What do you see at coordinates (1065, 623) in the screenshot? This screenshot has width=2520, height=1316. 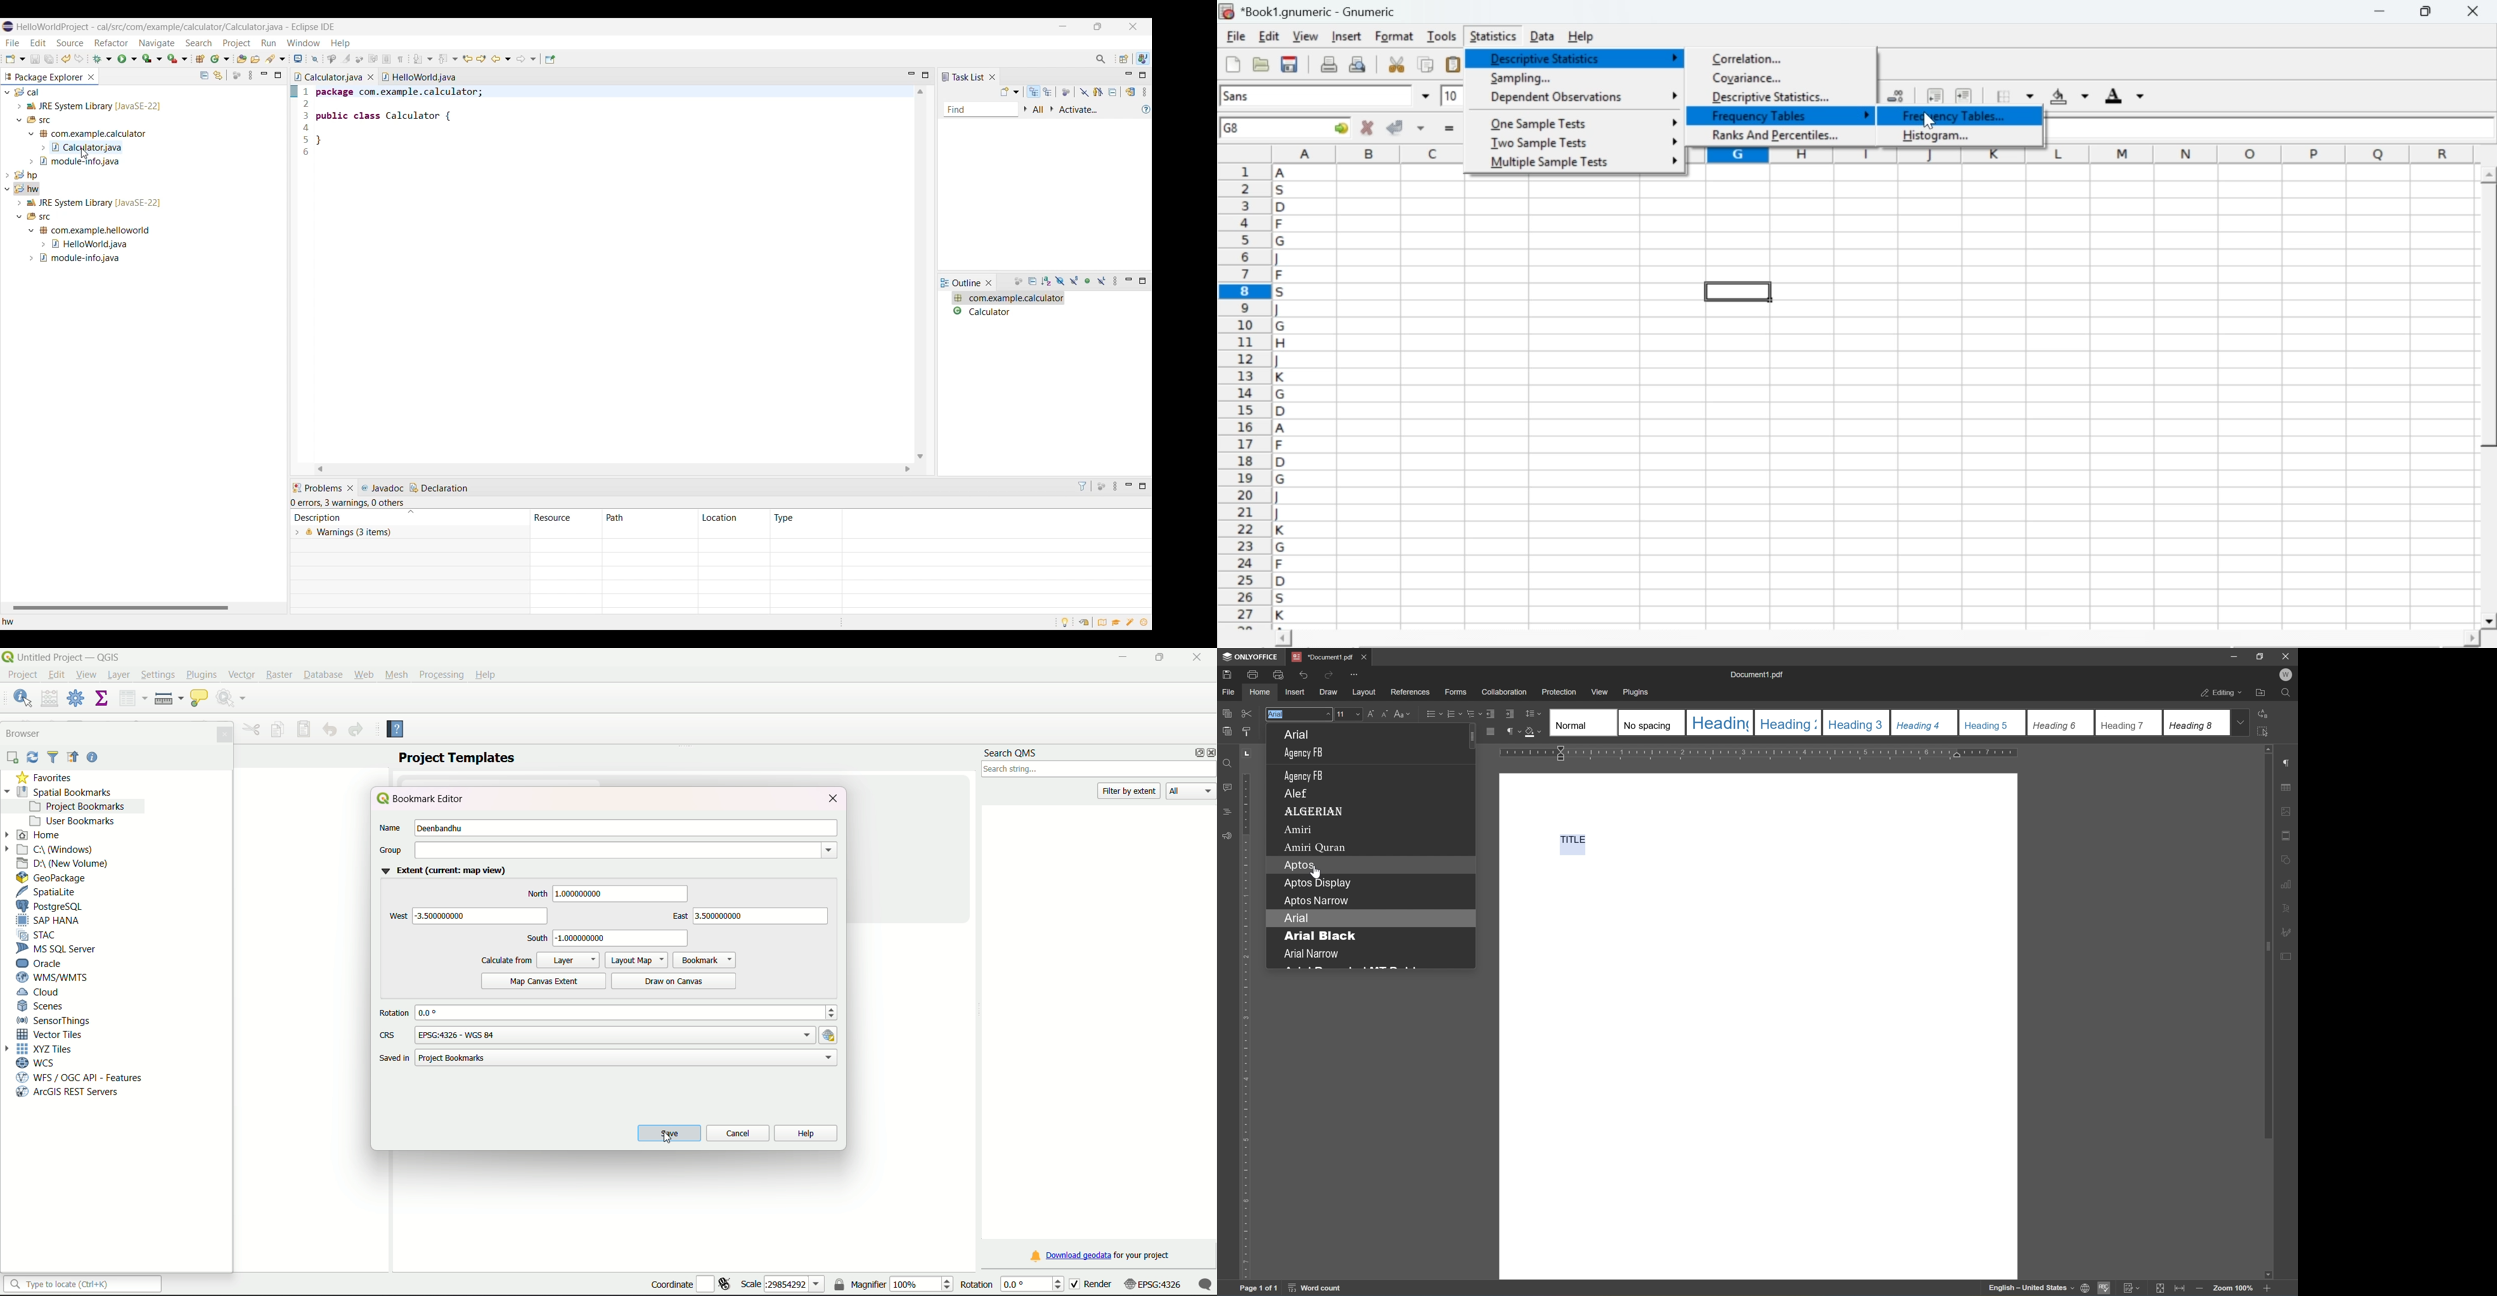 I see `Tip of the day` at bounding box center [1065, 623].